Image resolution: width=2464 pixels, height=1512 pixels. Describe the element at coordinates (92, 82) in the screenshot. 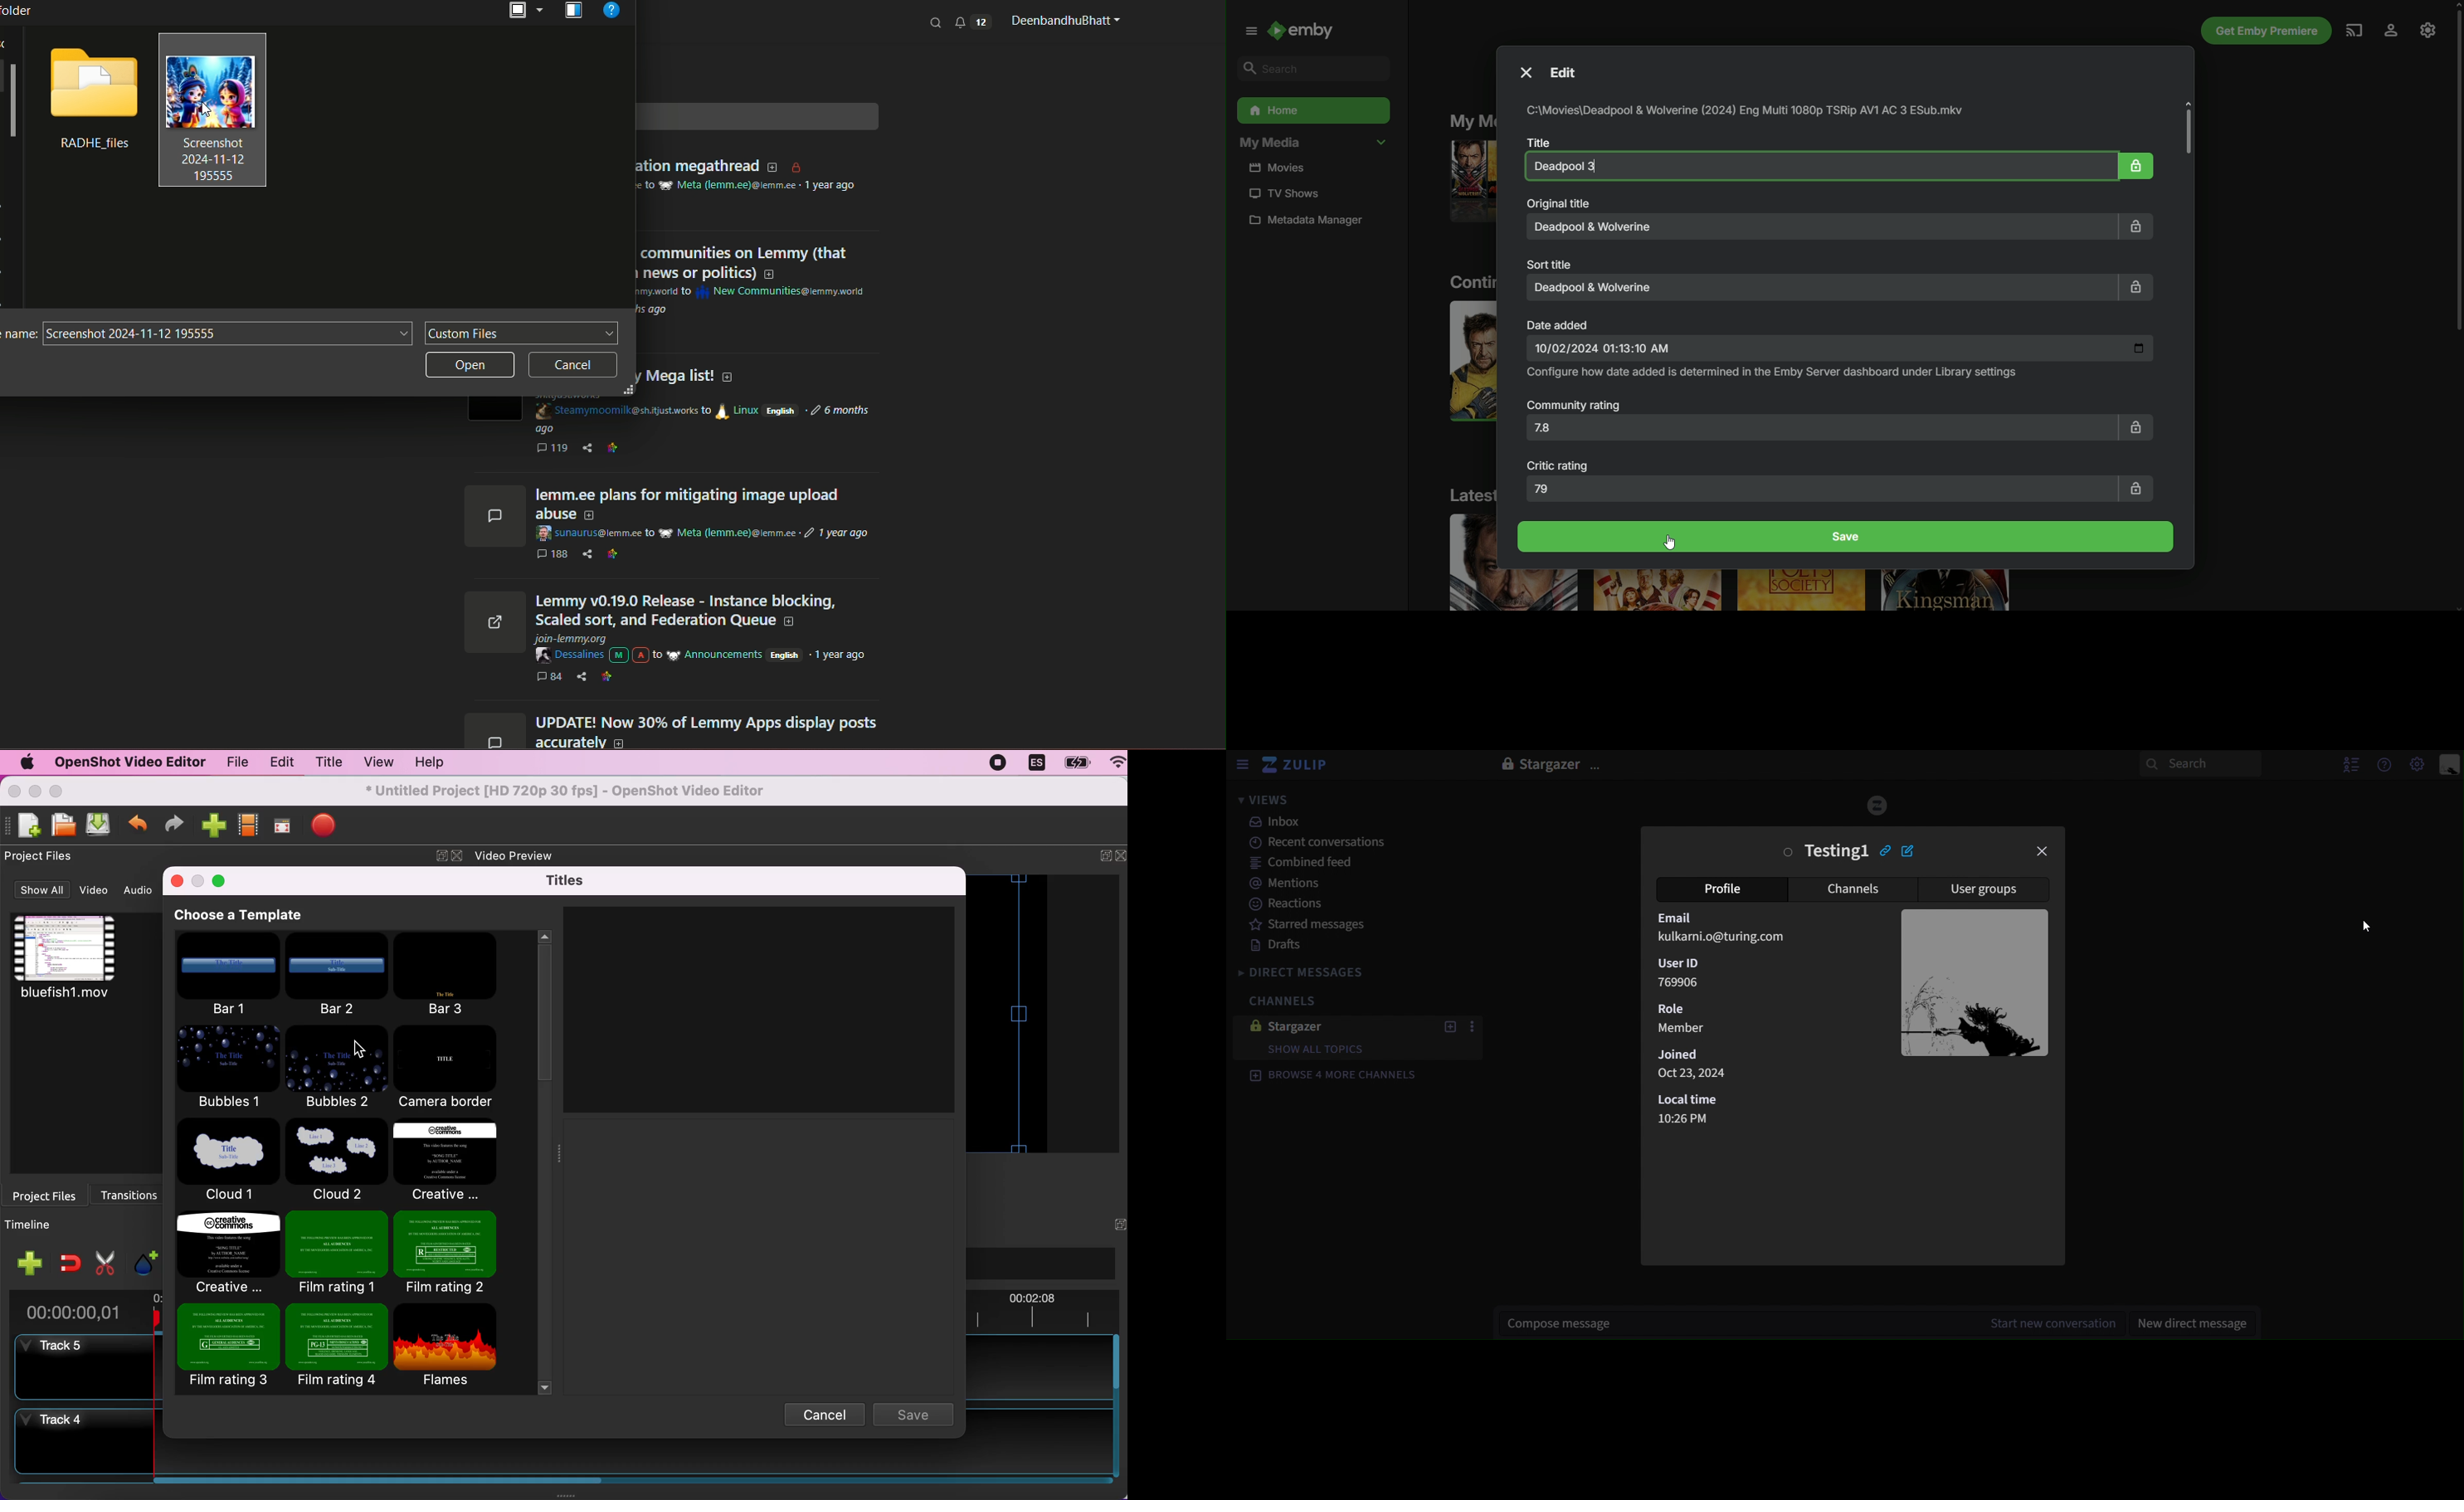

I see `folder` at that location.